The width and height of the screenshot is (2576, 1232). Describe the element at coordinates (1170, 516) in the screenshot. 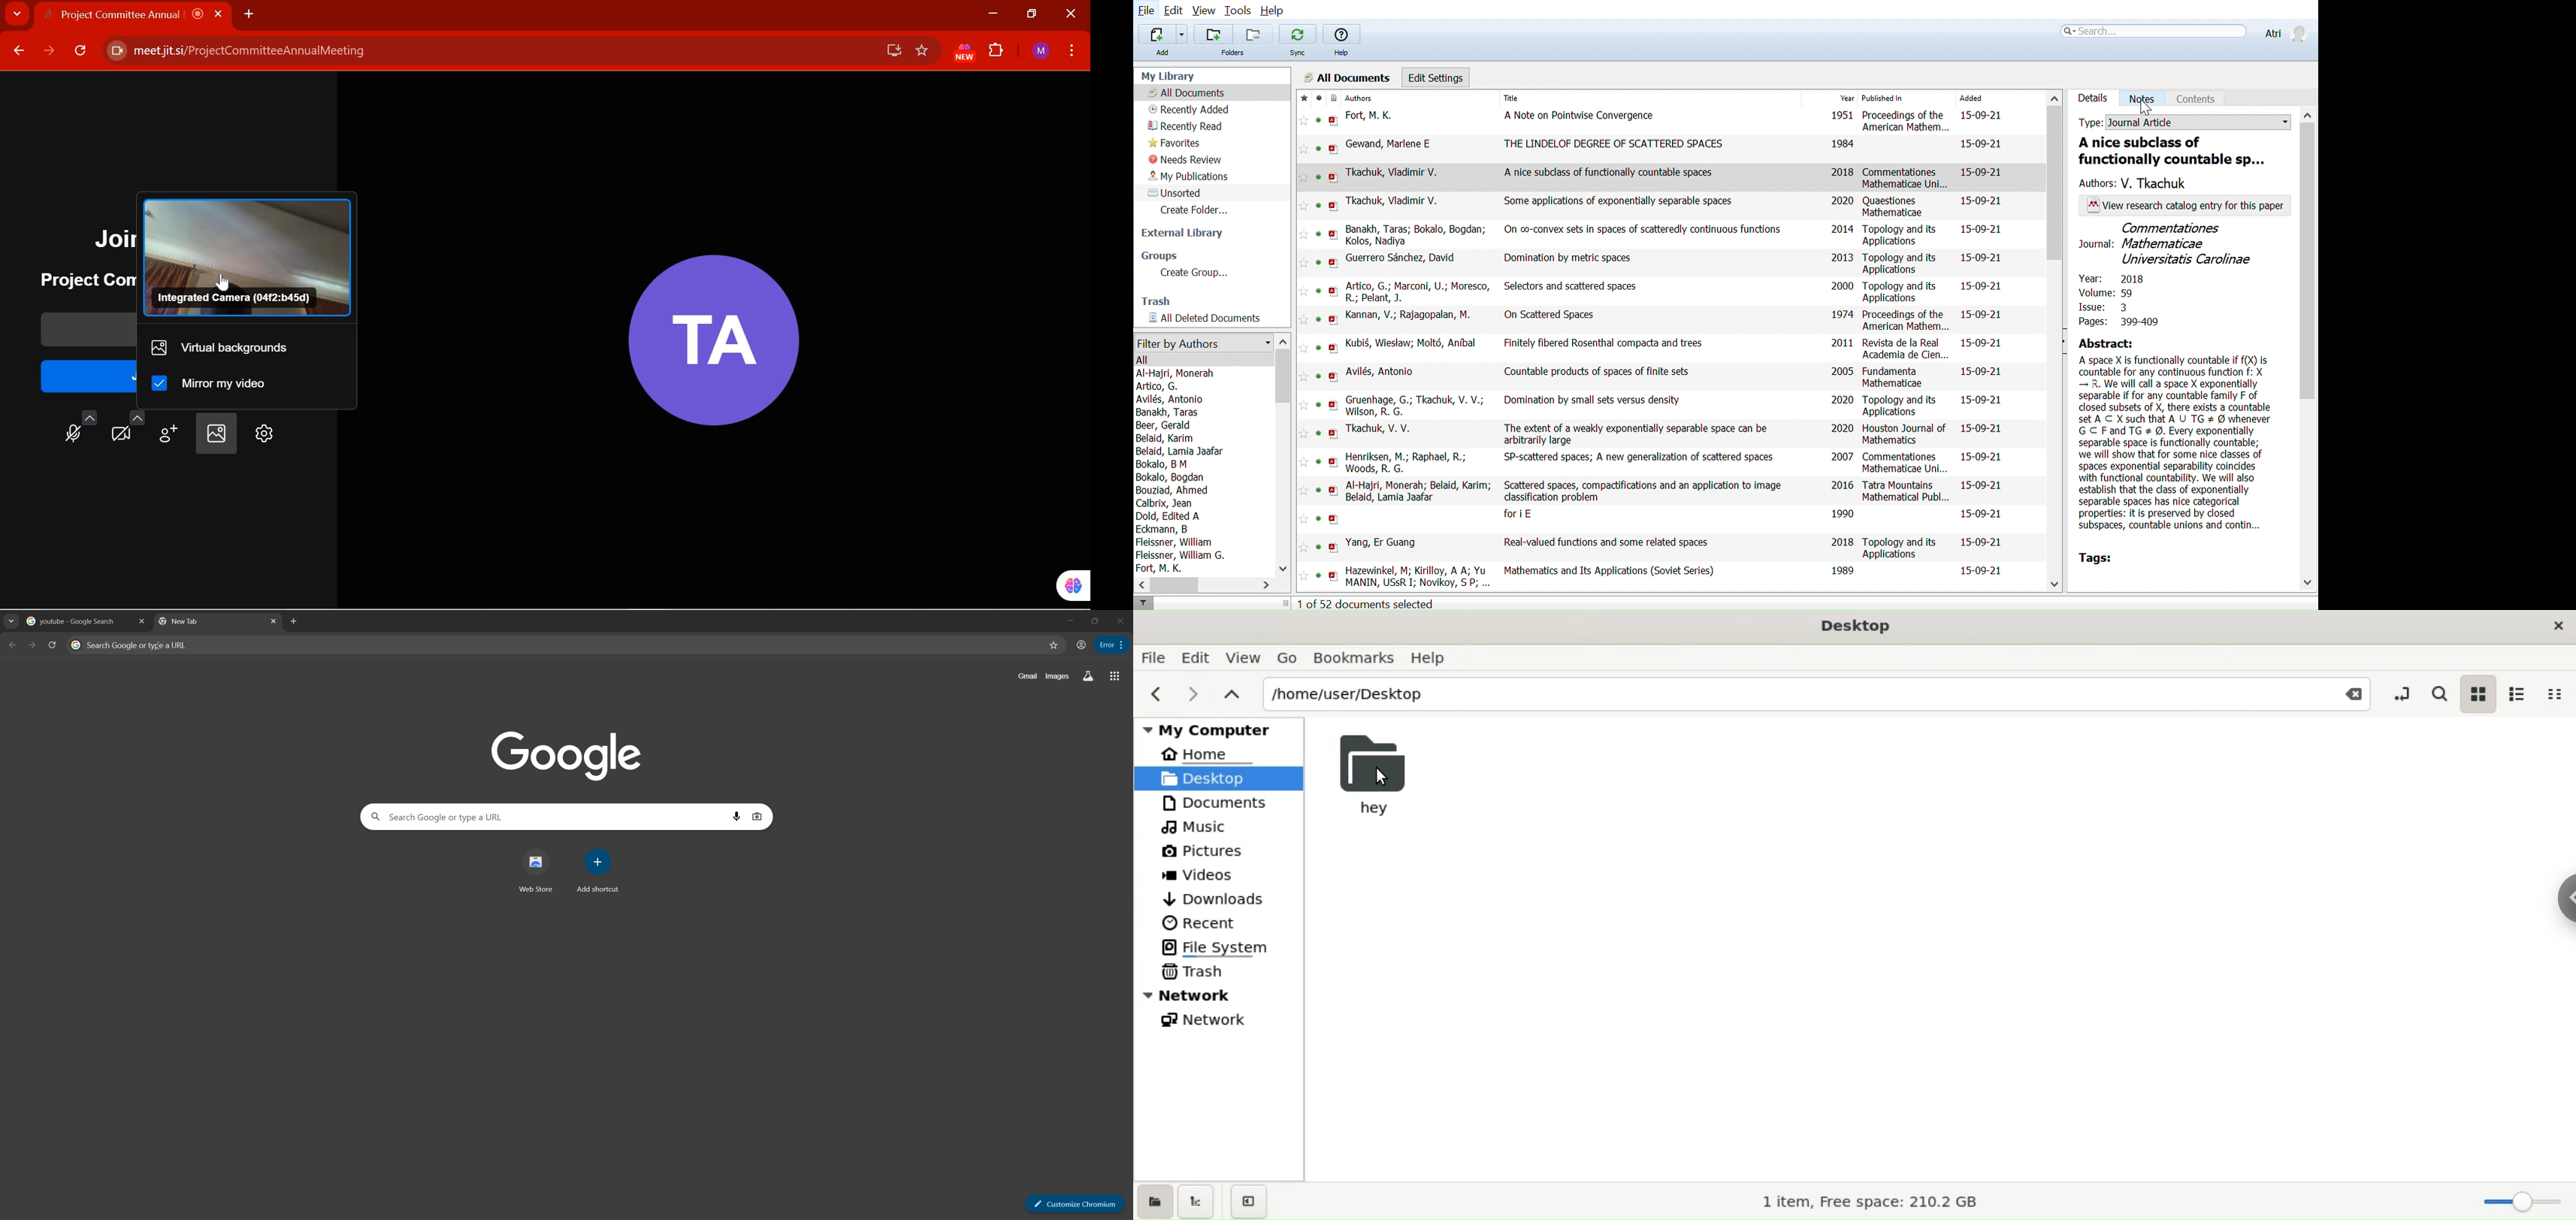

I see `Dold, Edited A` at that location.